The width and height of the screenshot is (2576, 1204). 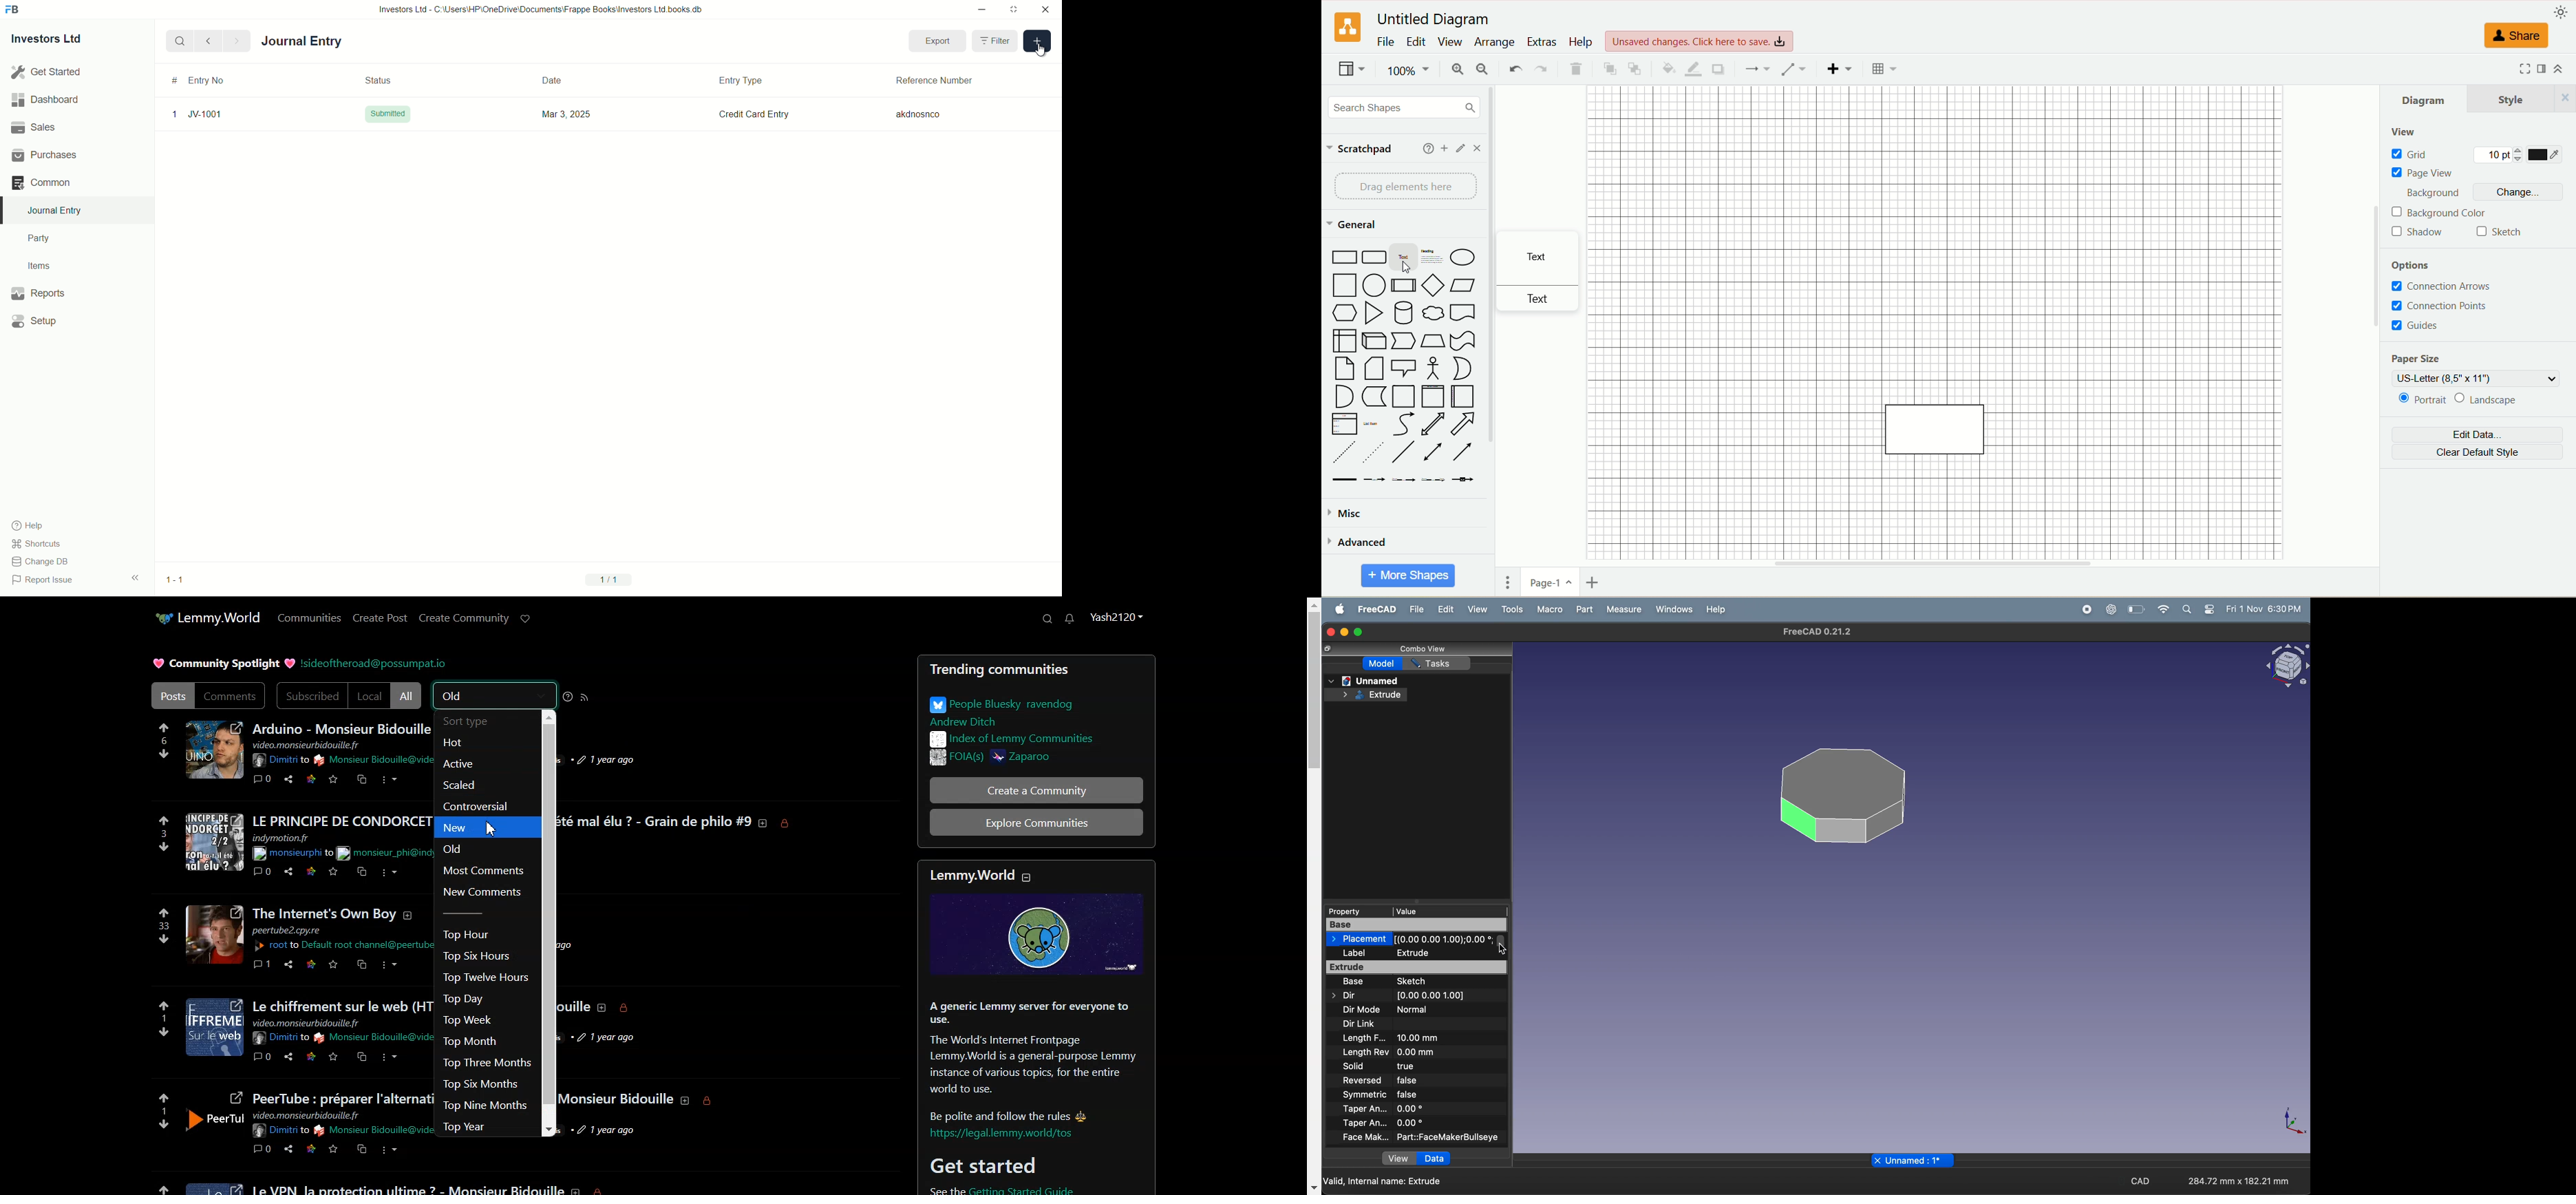 What do you see at coordinates (1504, 583) in the screenshot?
I see `pages` at bounding box center [1504, 583].